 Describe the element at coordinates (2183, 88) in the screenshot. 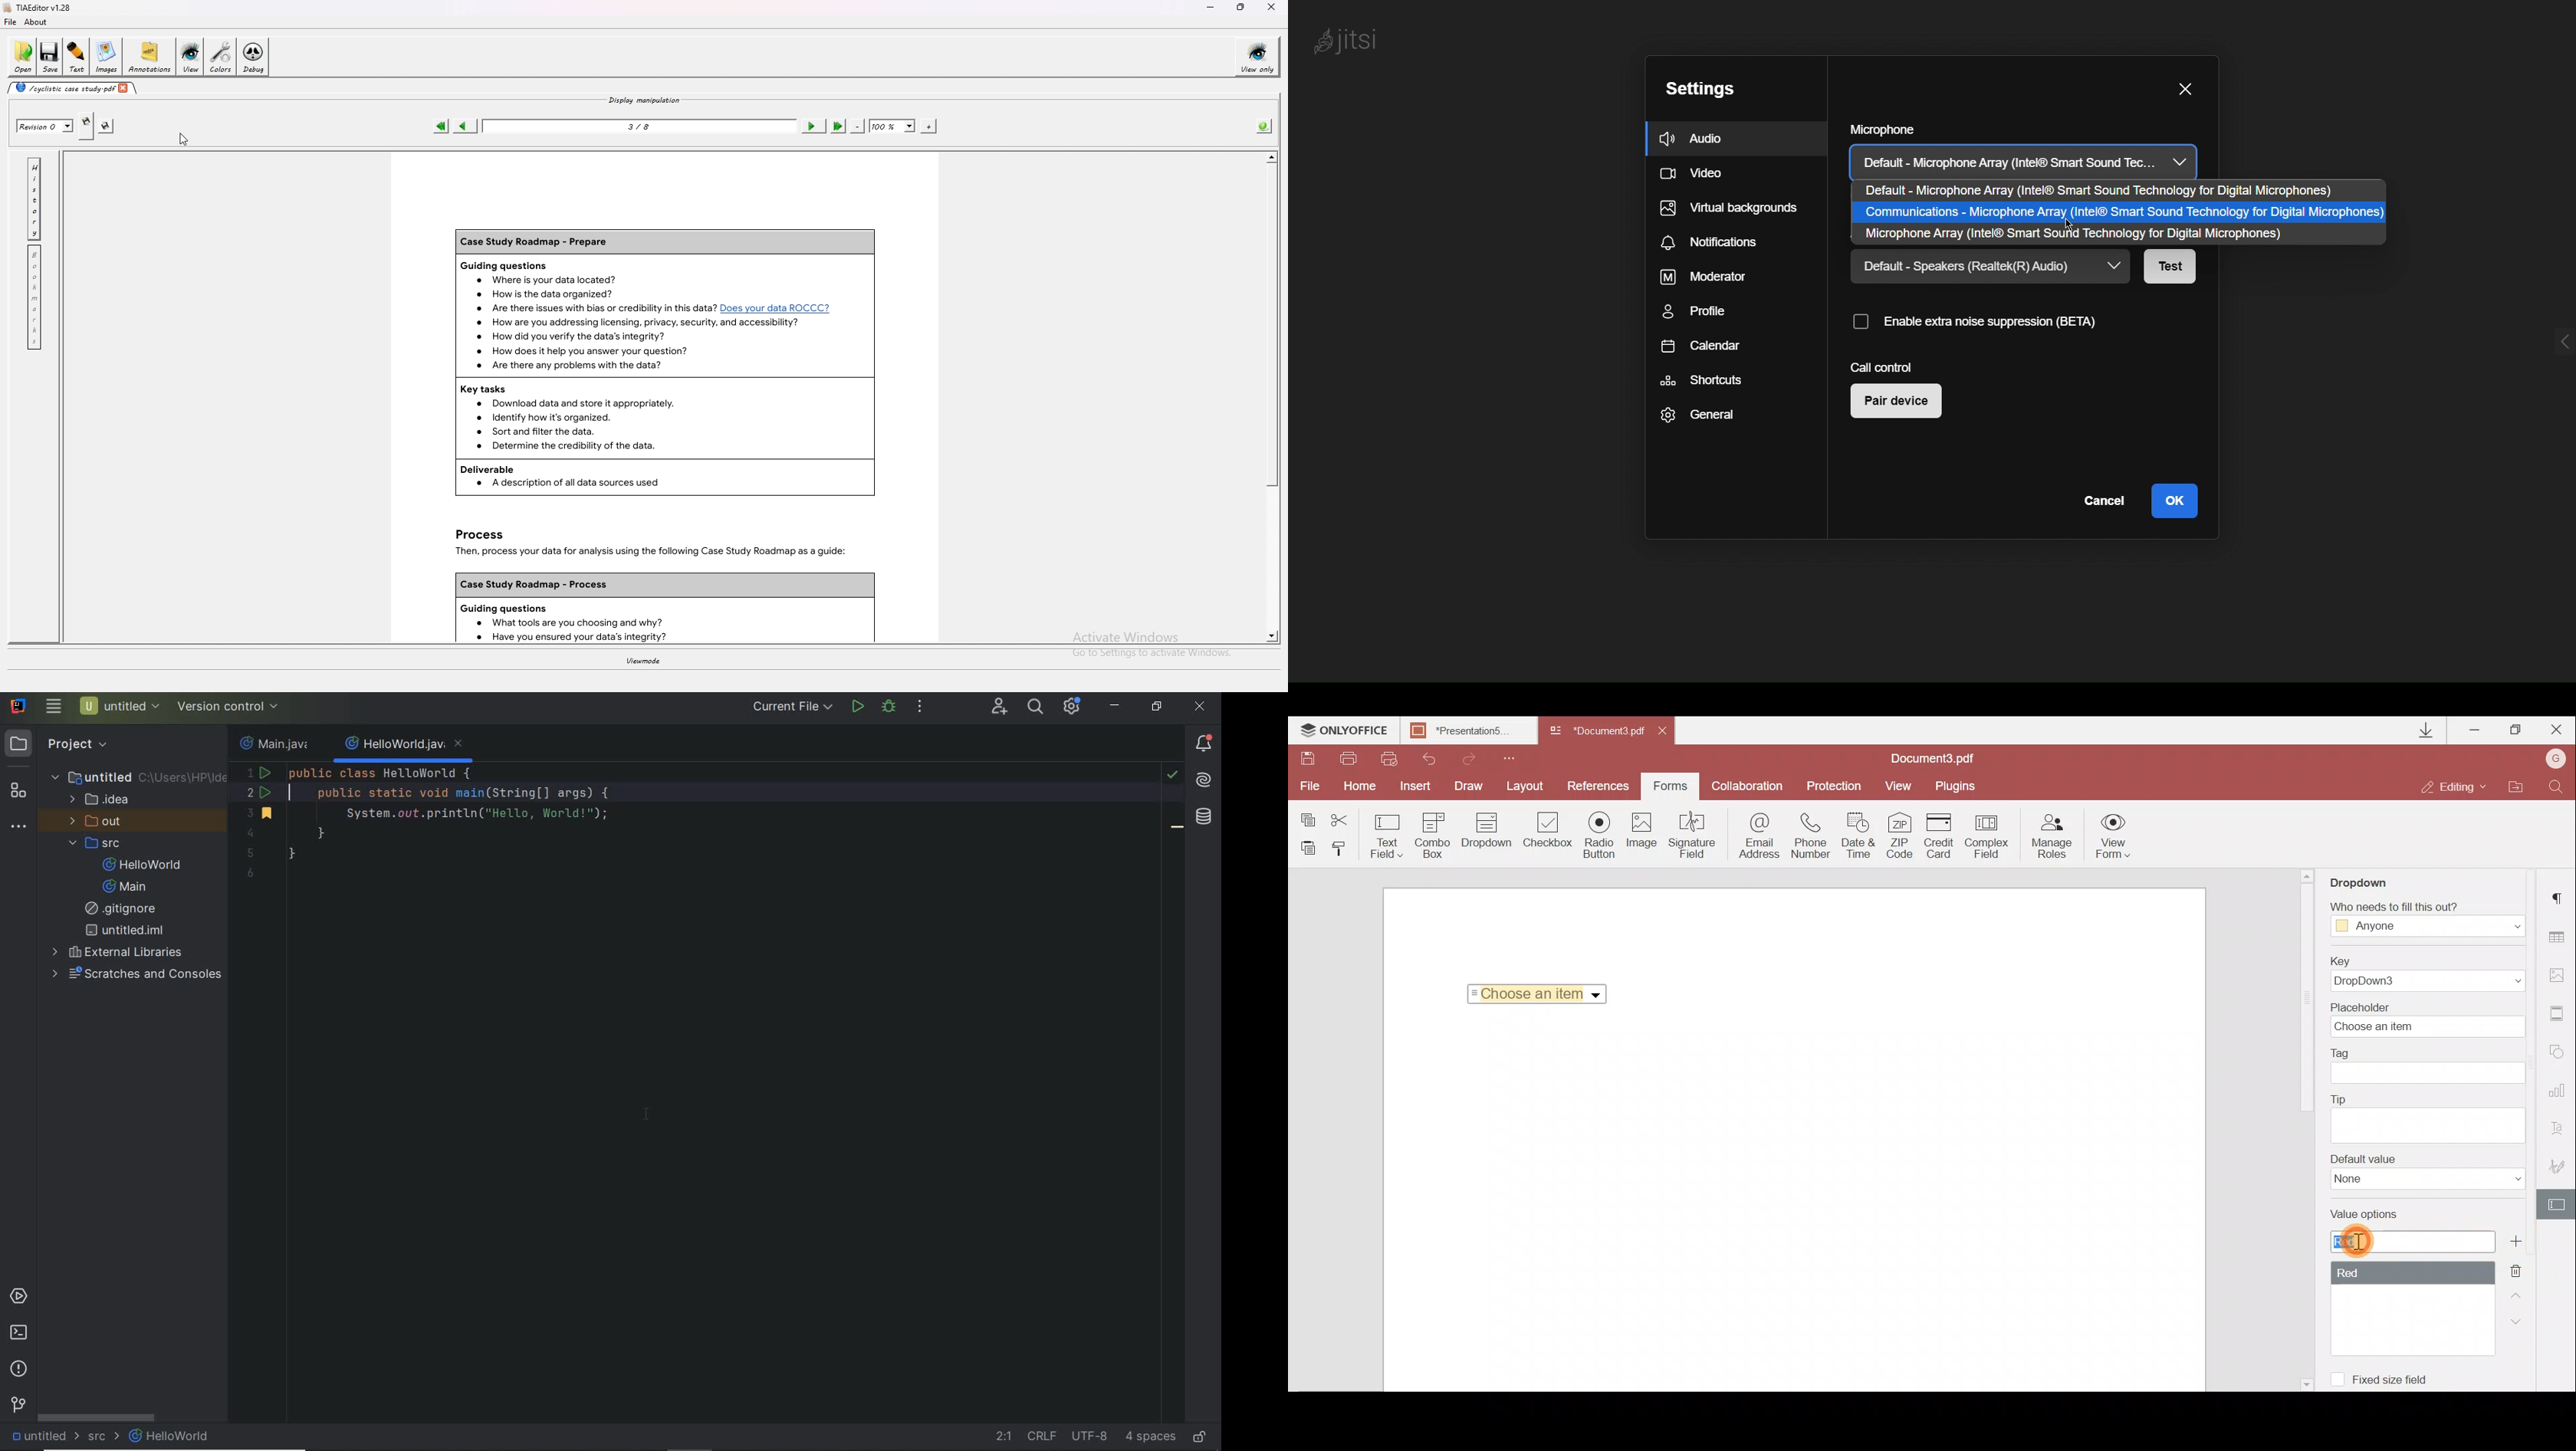

I see `Close` at that location.